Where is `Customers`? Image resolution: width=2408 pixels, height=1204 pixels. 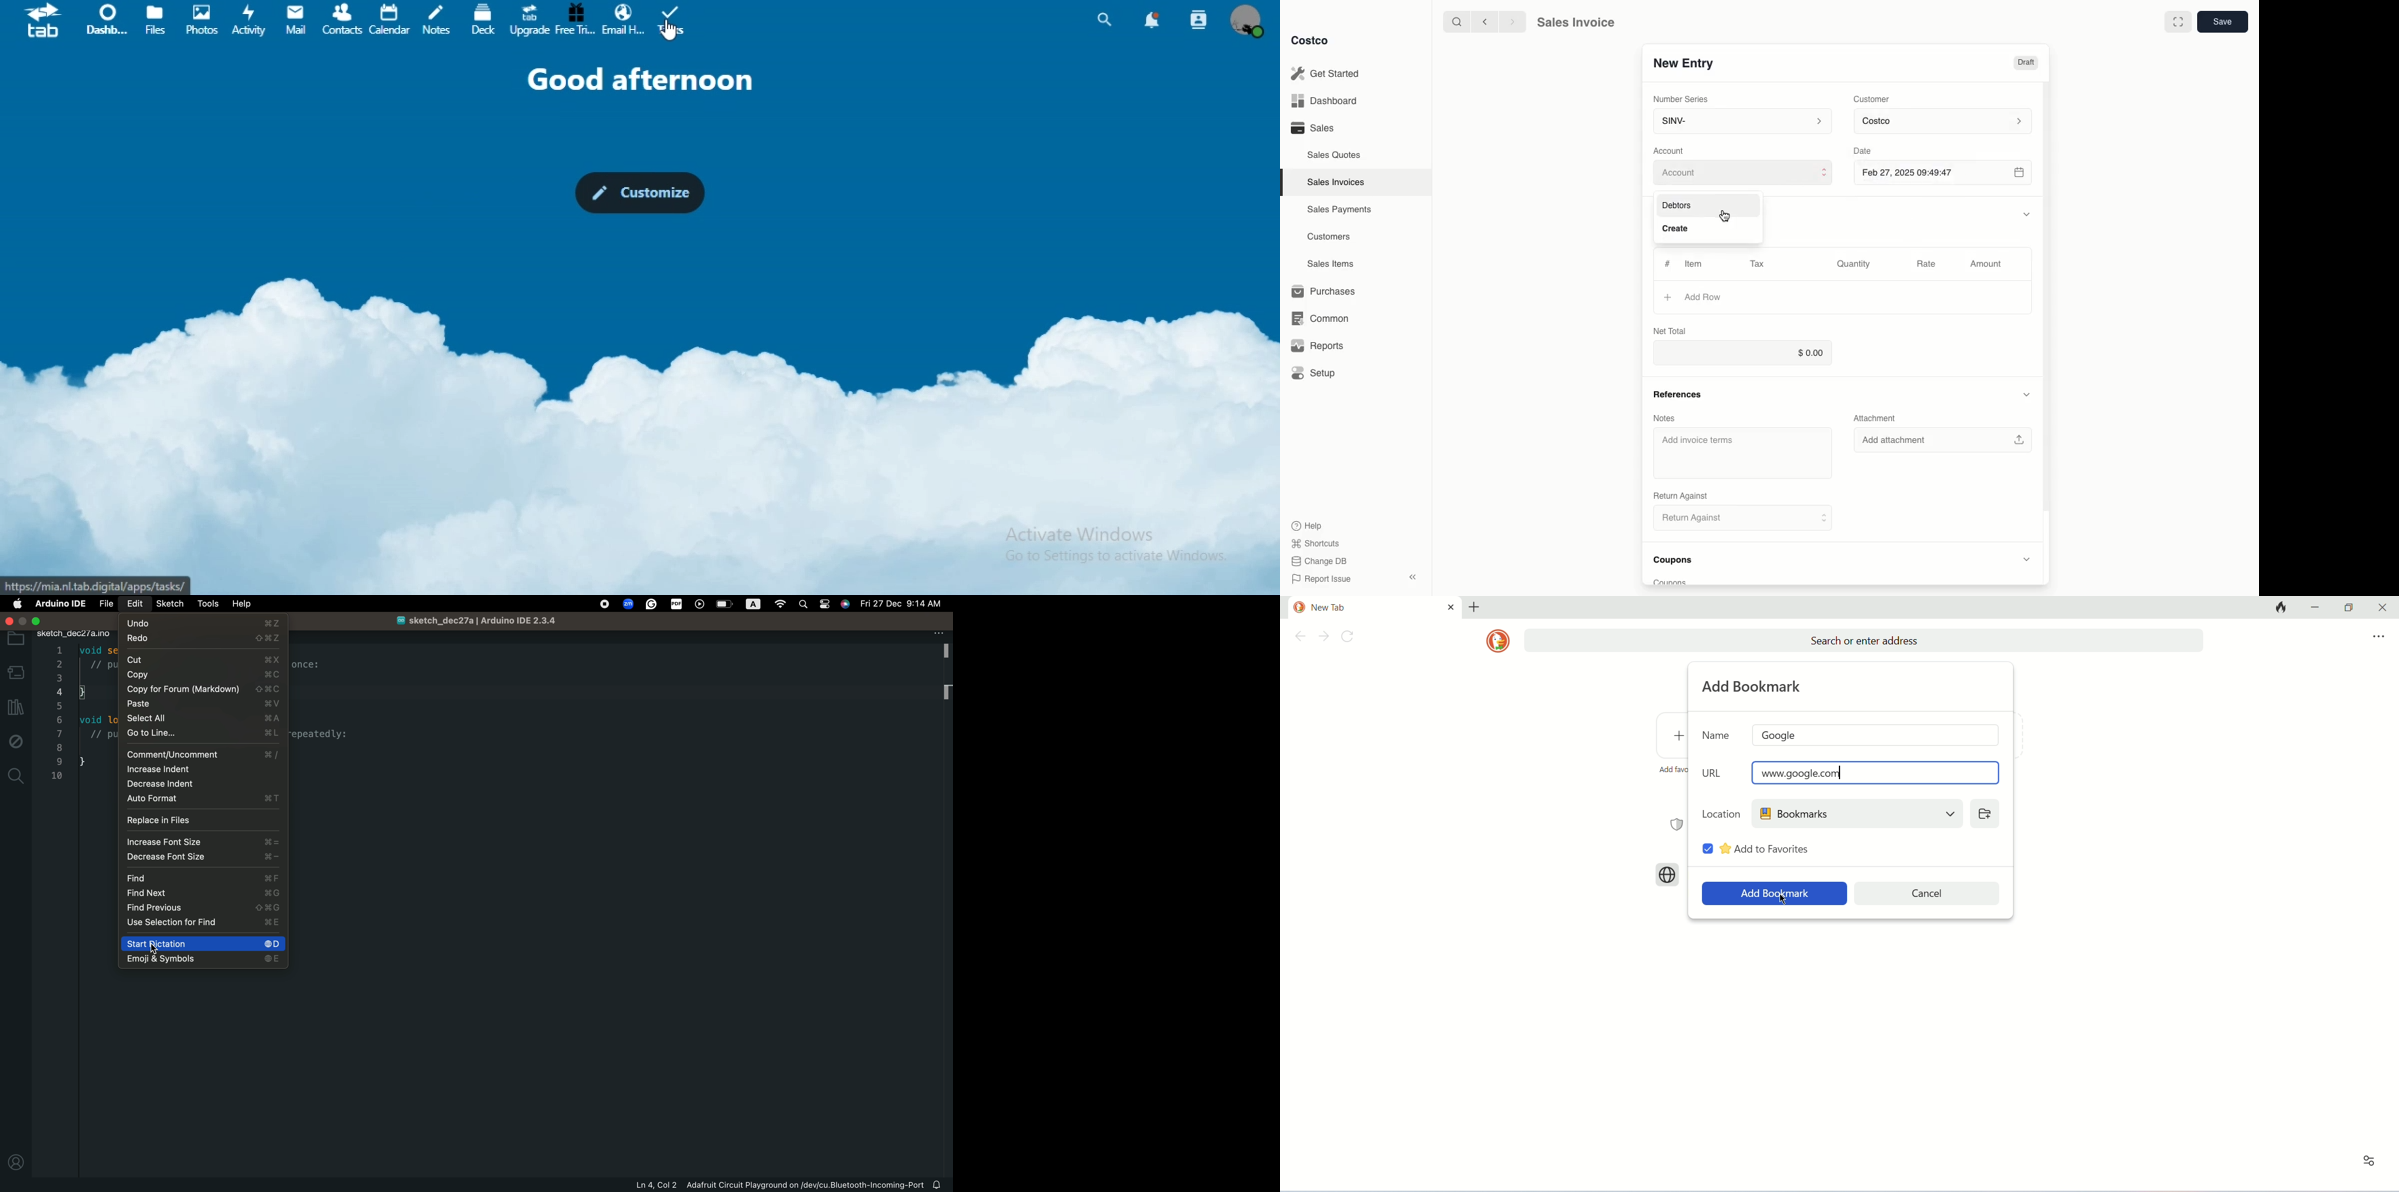 Customers is located at coordinates (1331, 237).